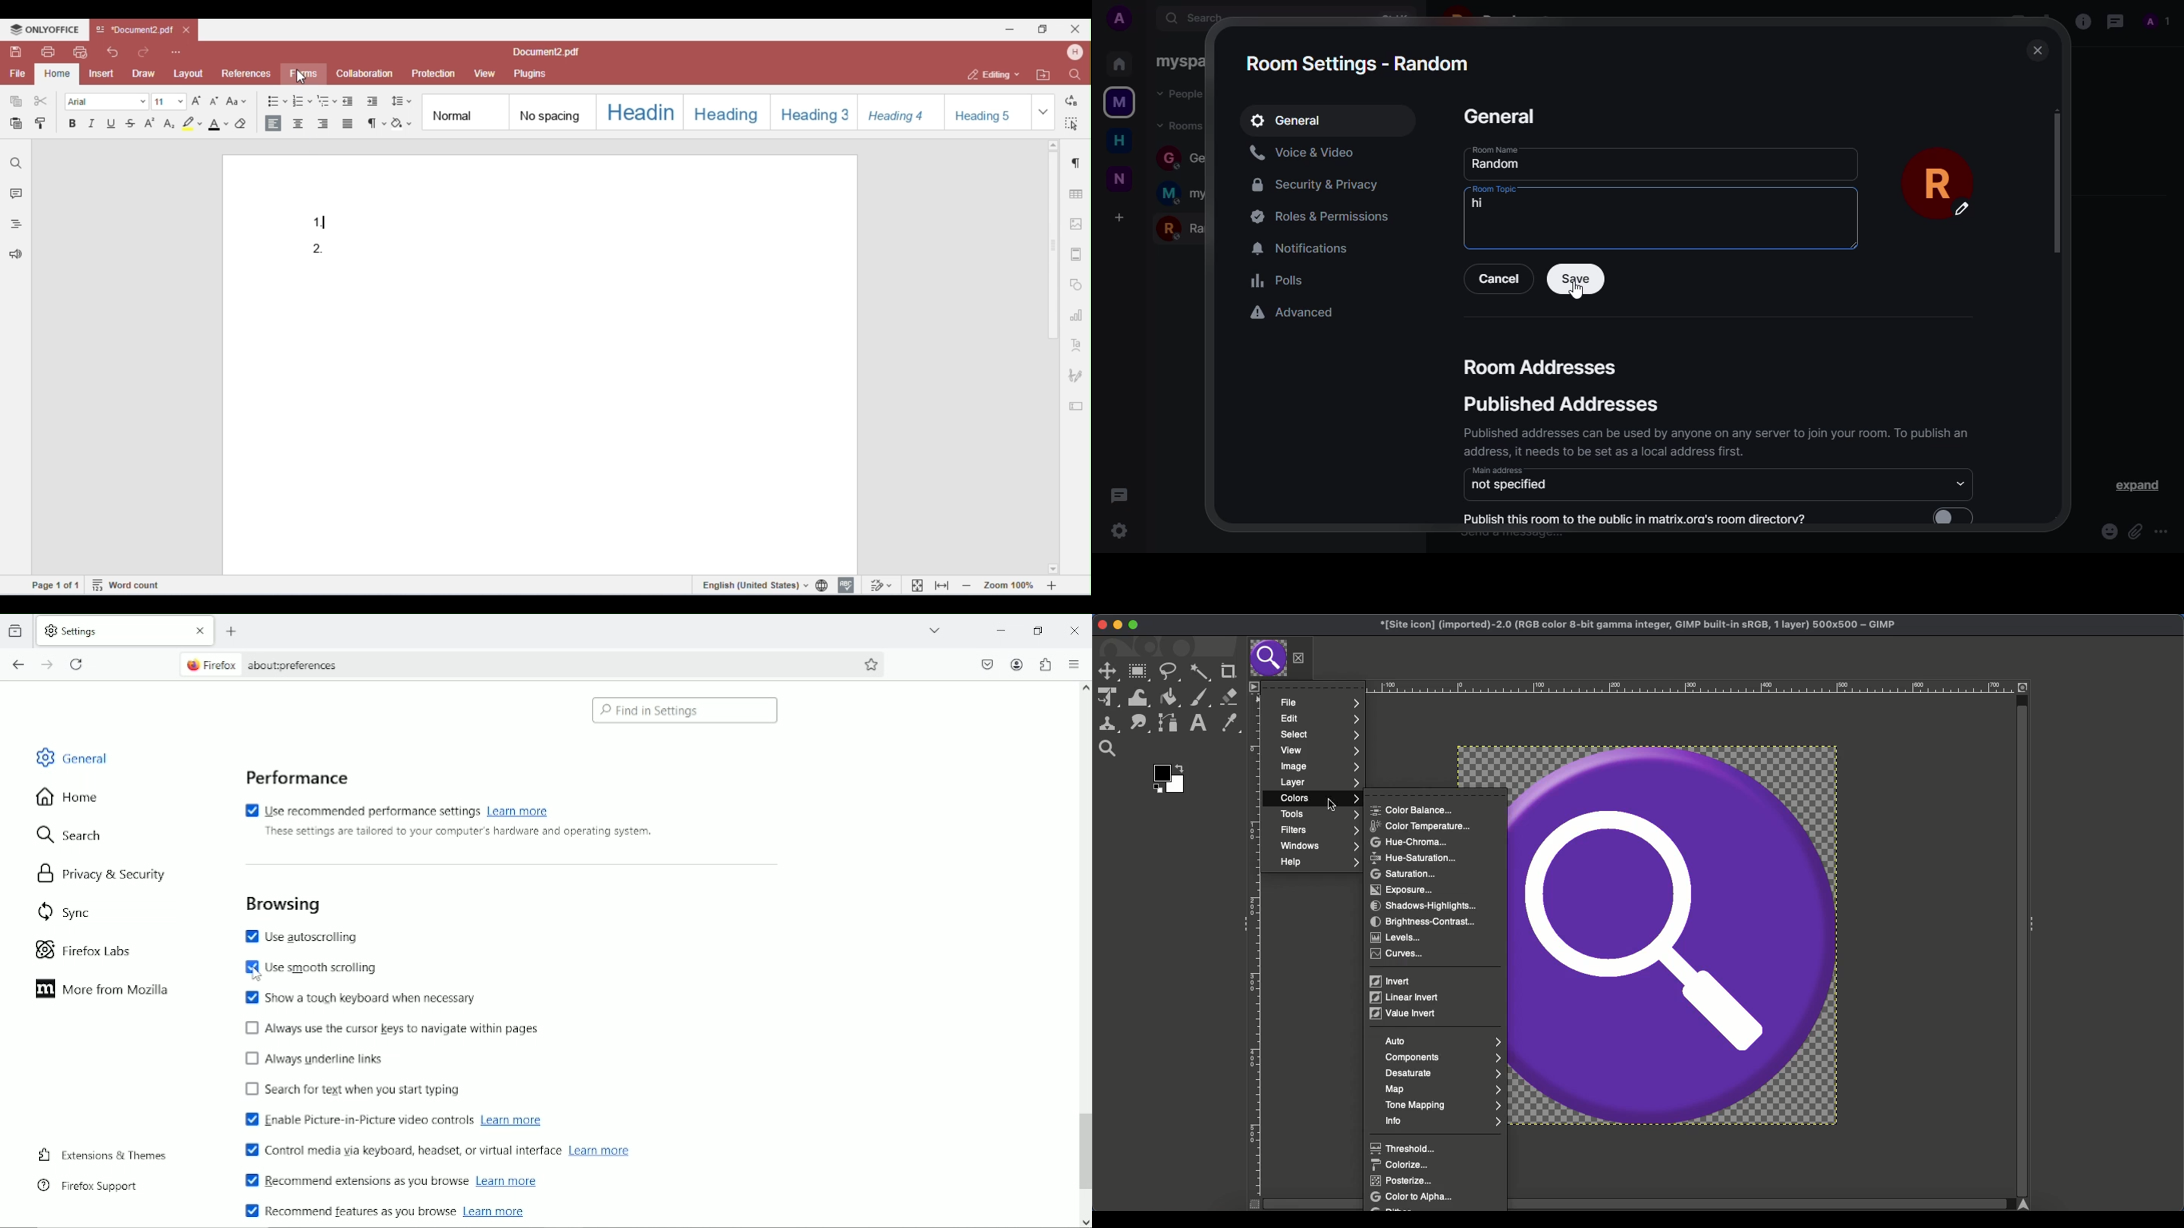  I want to click on Rectangular selector, so click(1138, 674).